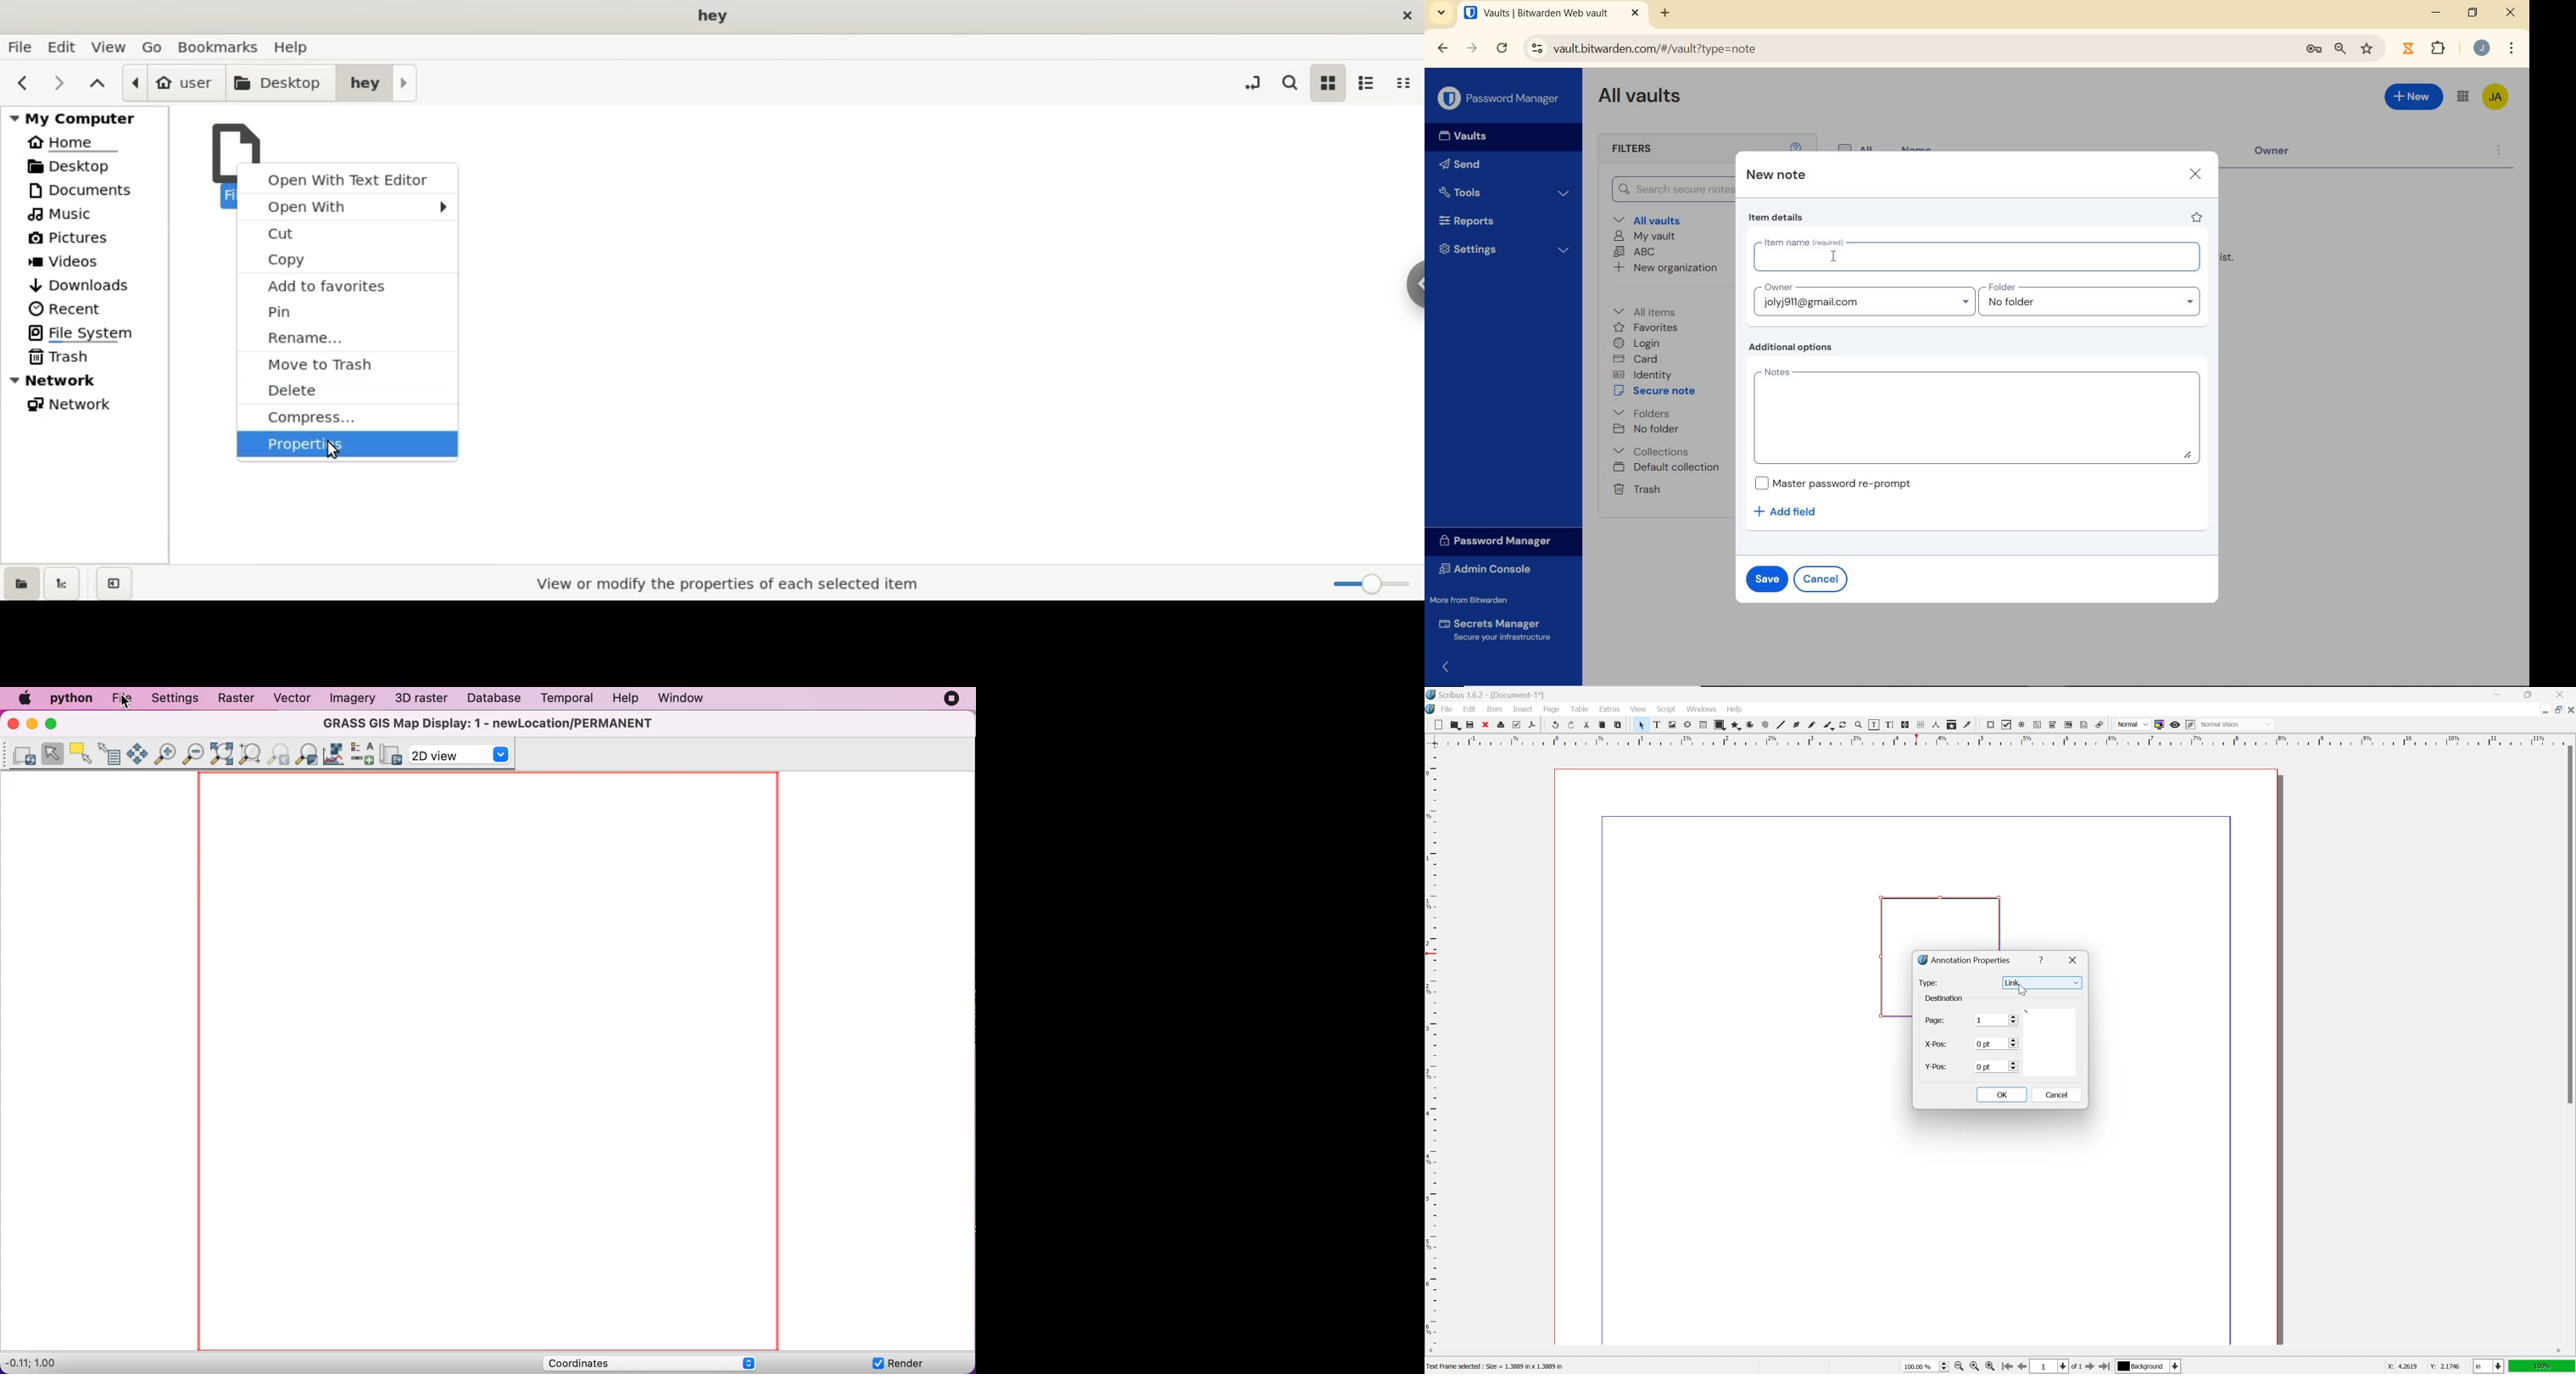 The width and height of the screenshot is (2576, 1400). What do you see at coordinates (2053, 725) in the screenshot?
I see `pdf combo box` at bounding box center [2053, 725].